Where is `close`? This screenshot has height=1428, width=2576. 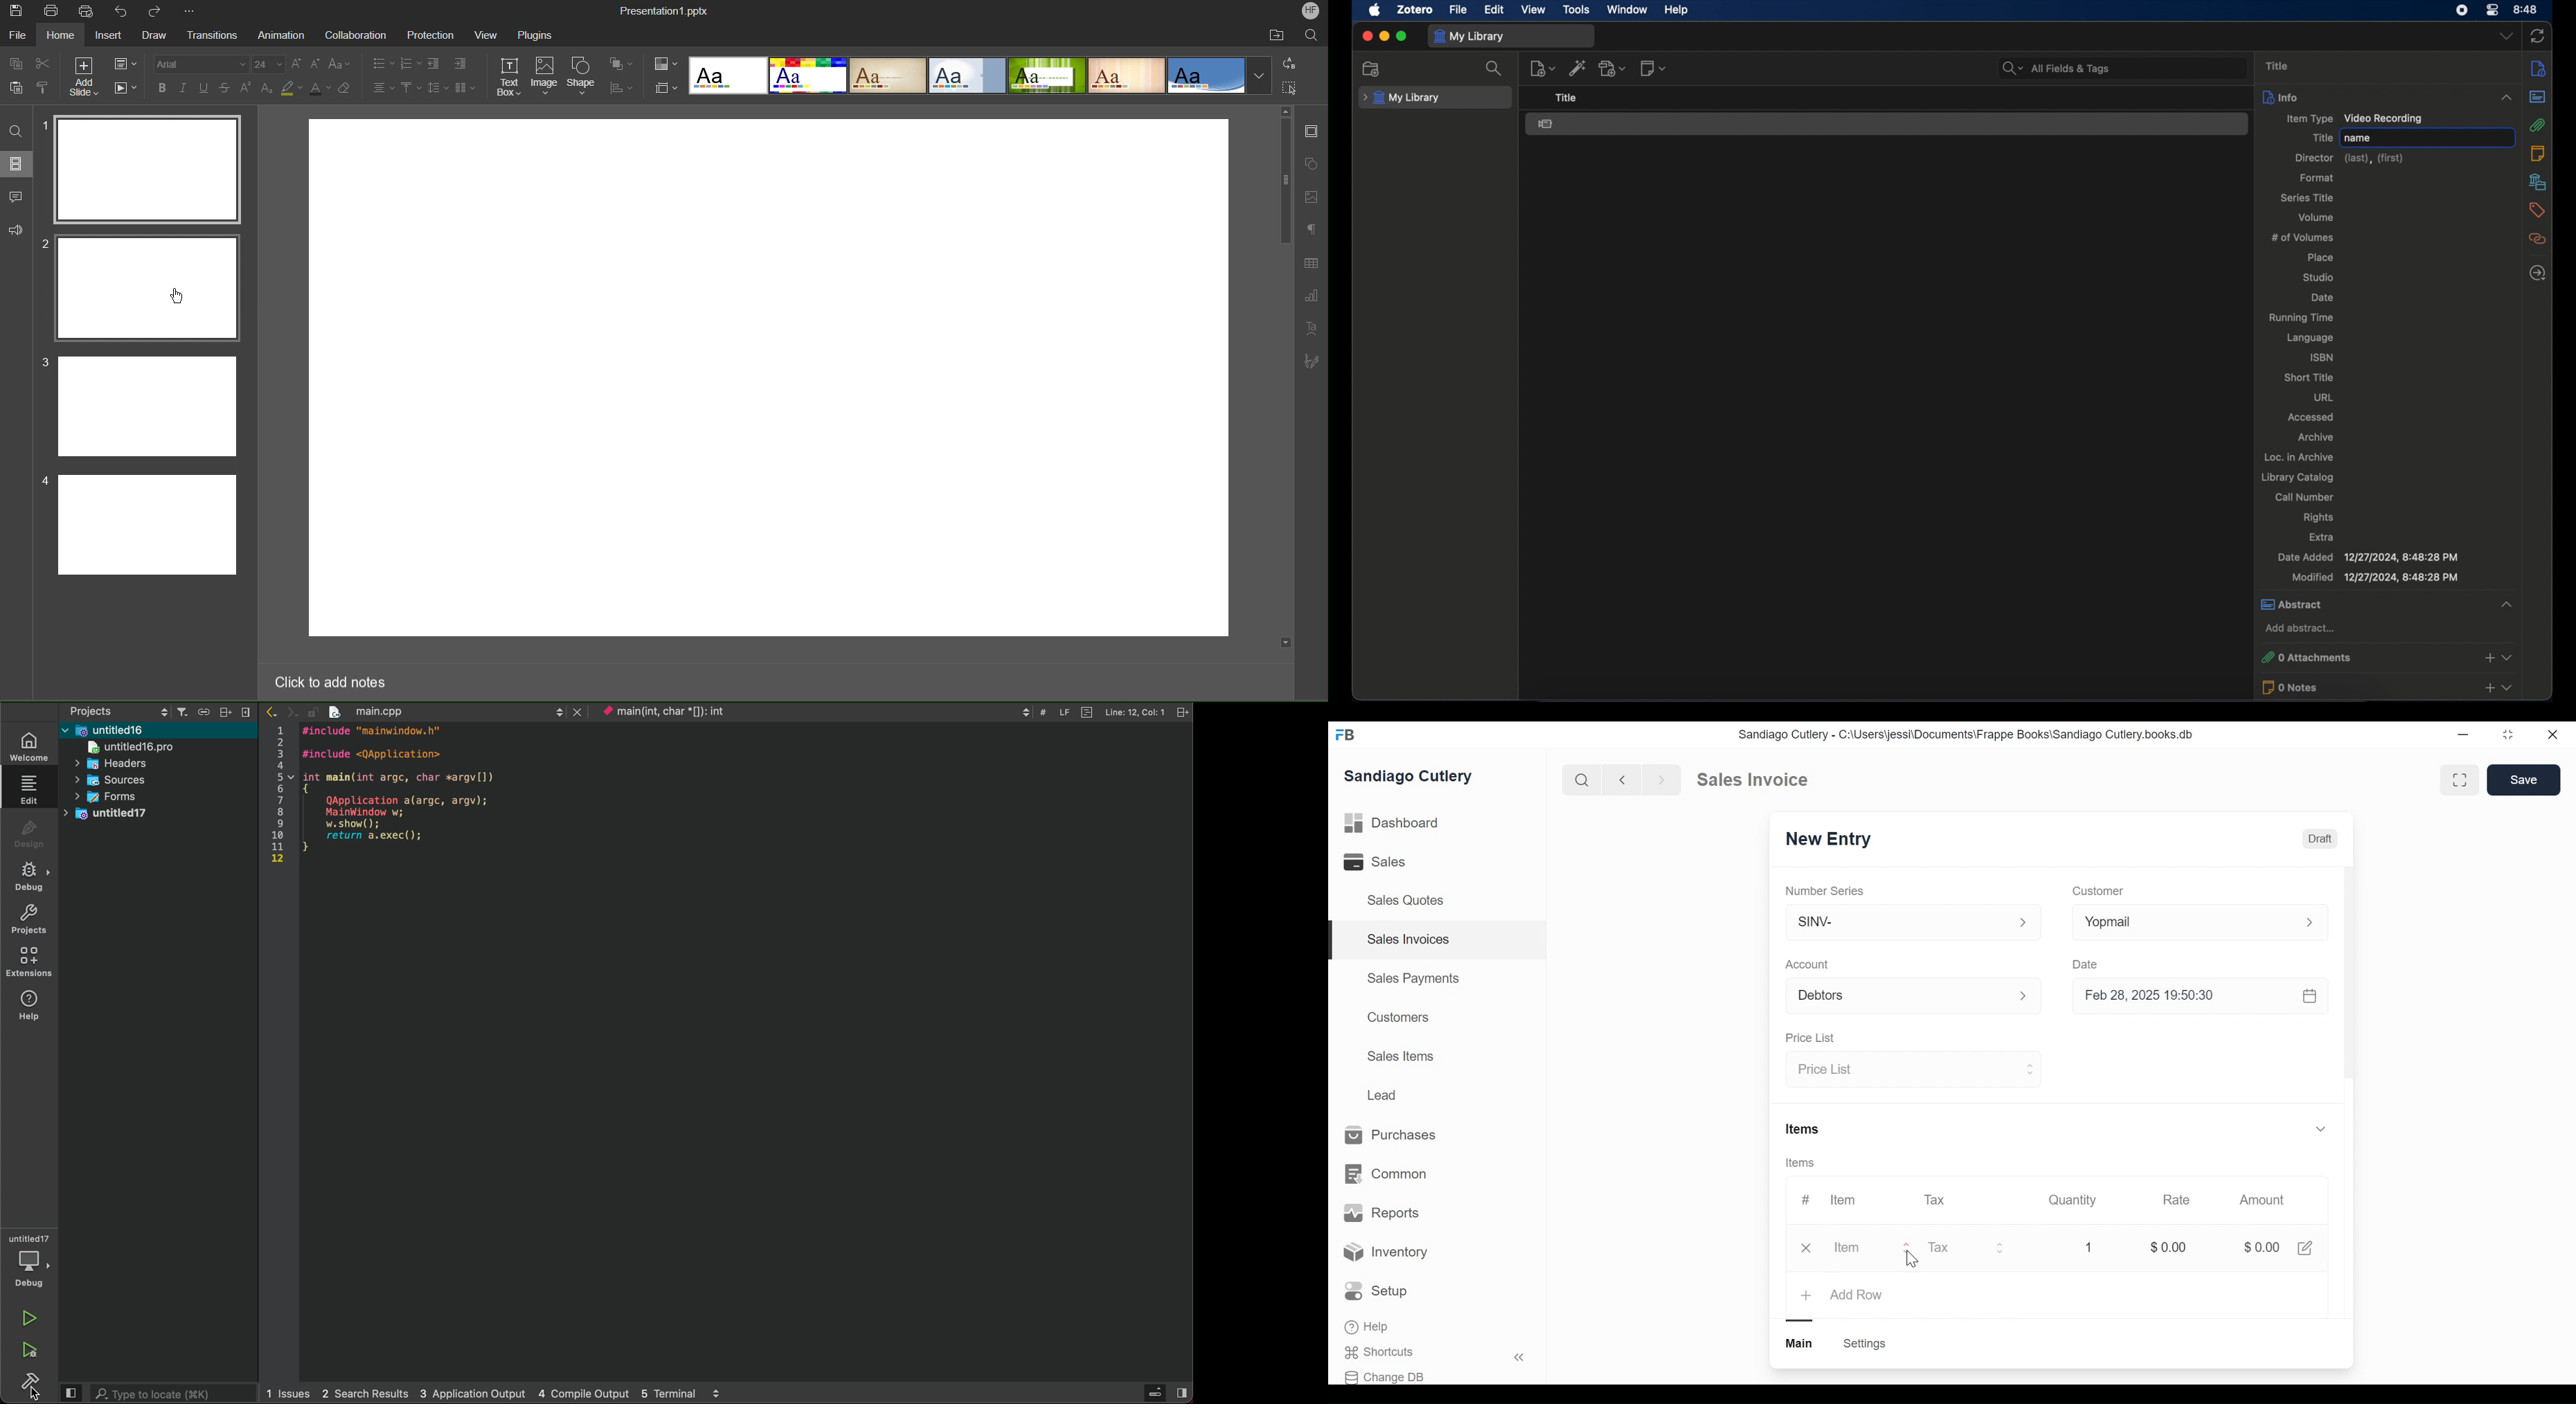
close is located at coordinates (1367, 35).